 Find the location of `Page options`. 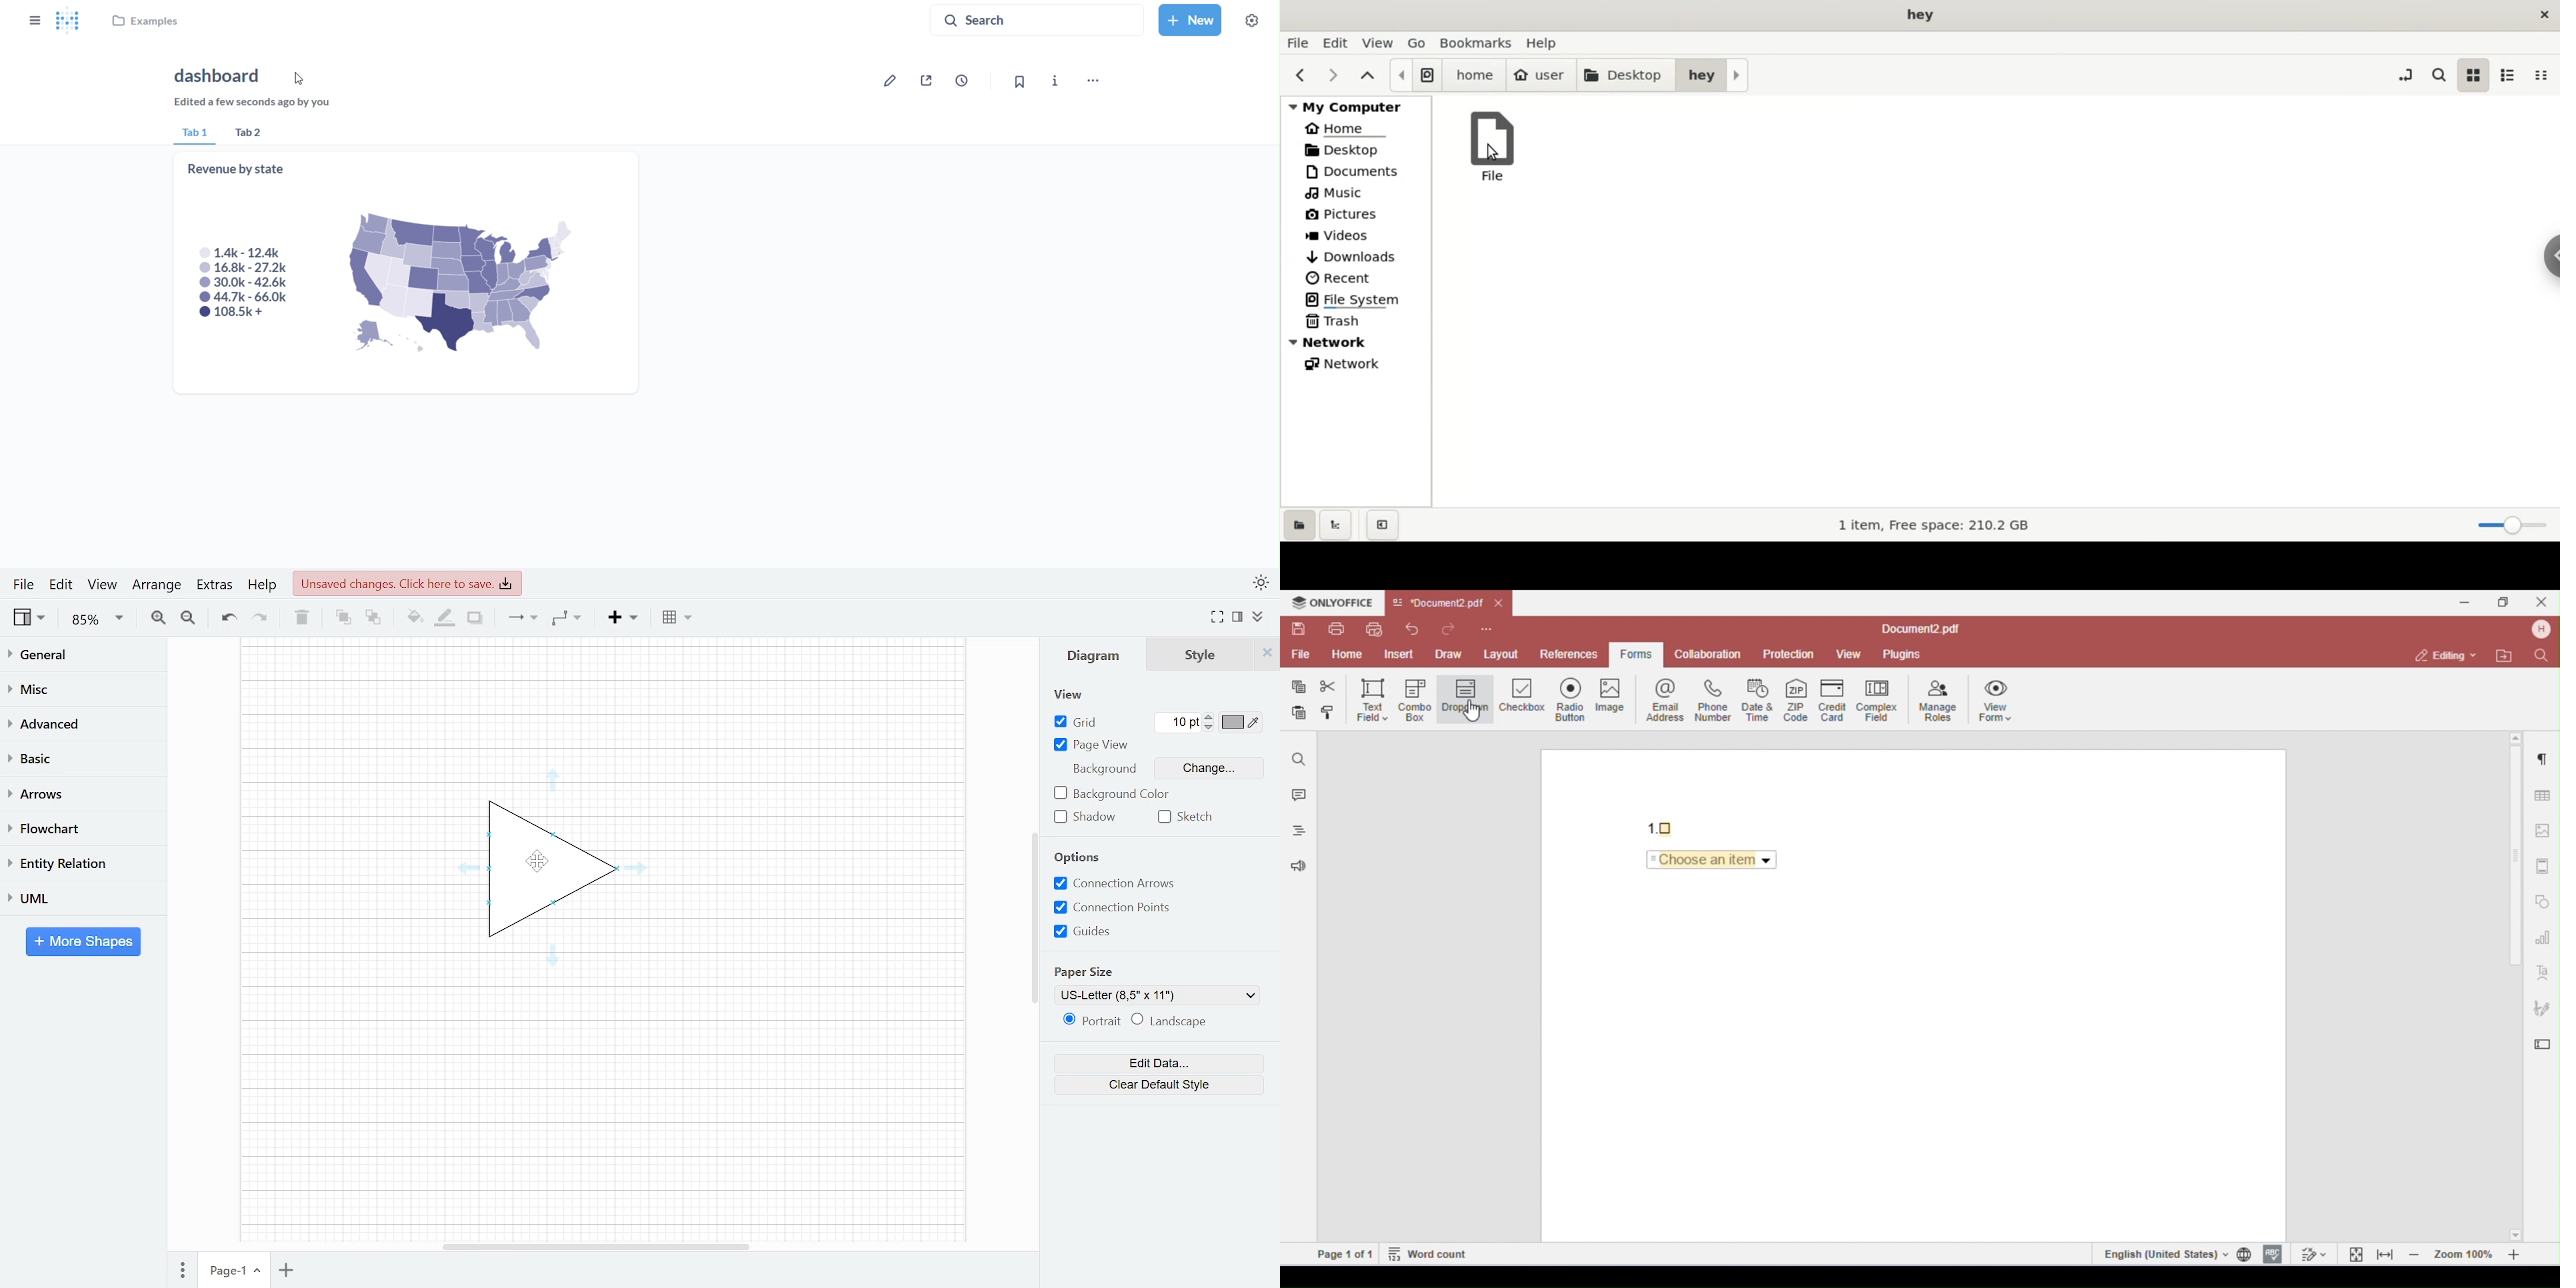

Page options is located at coordinates (258, 1271).